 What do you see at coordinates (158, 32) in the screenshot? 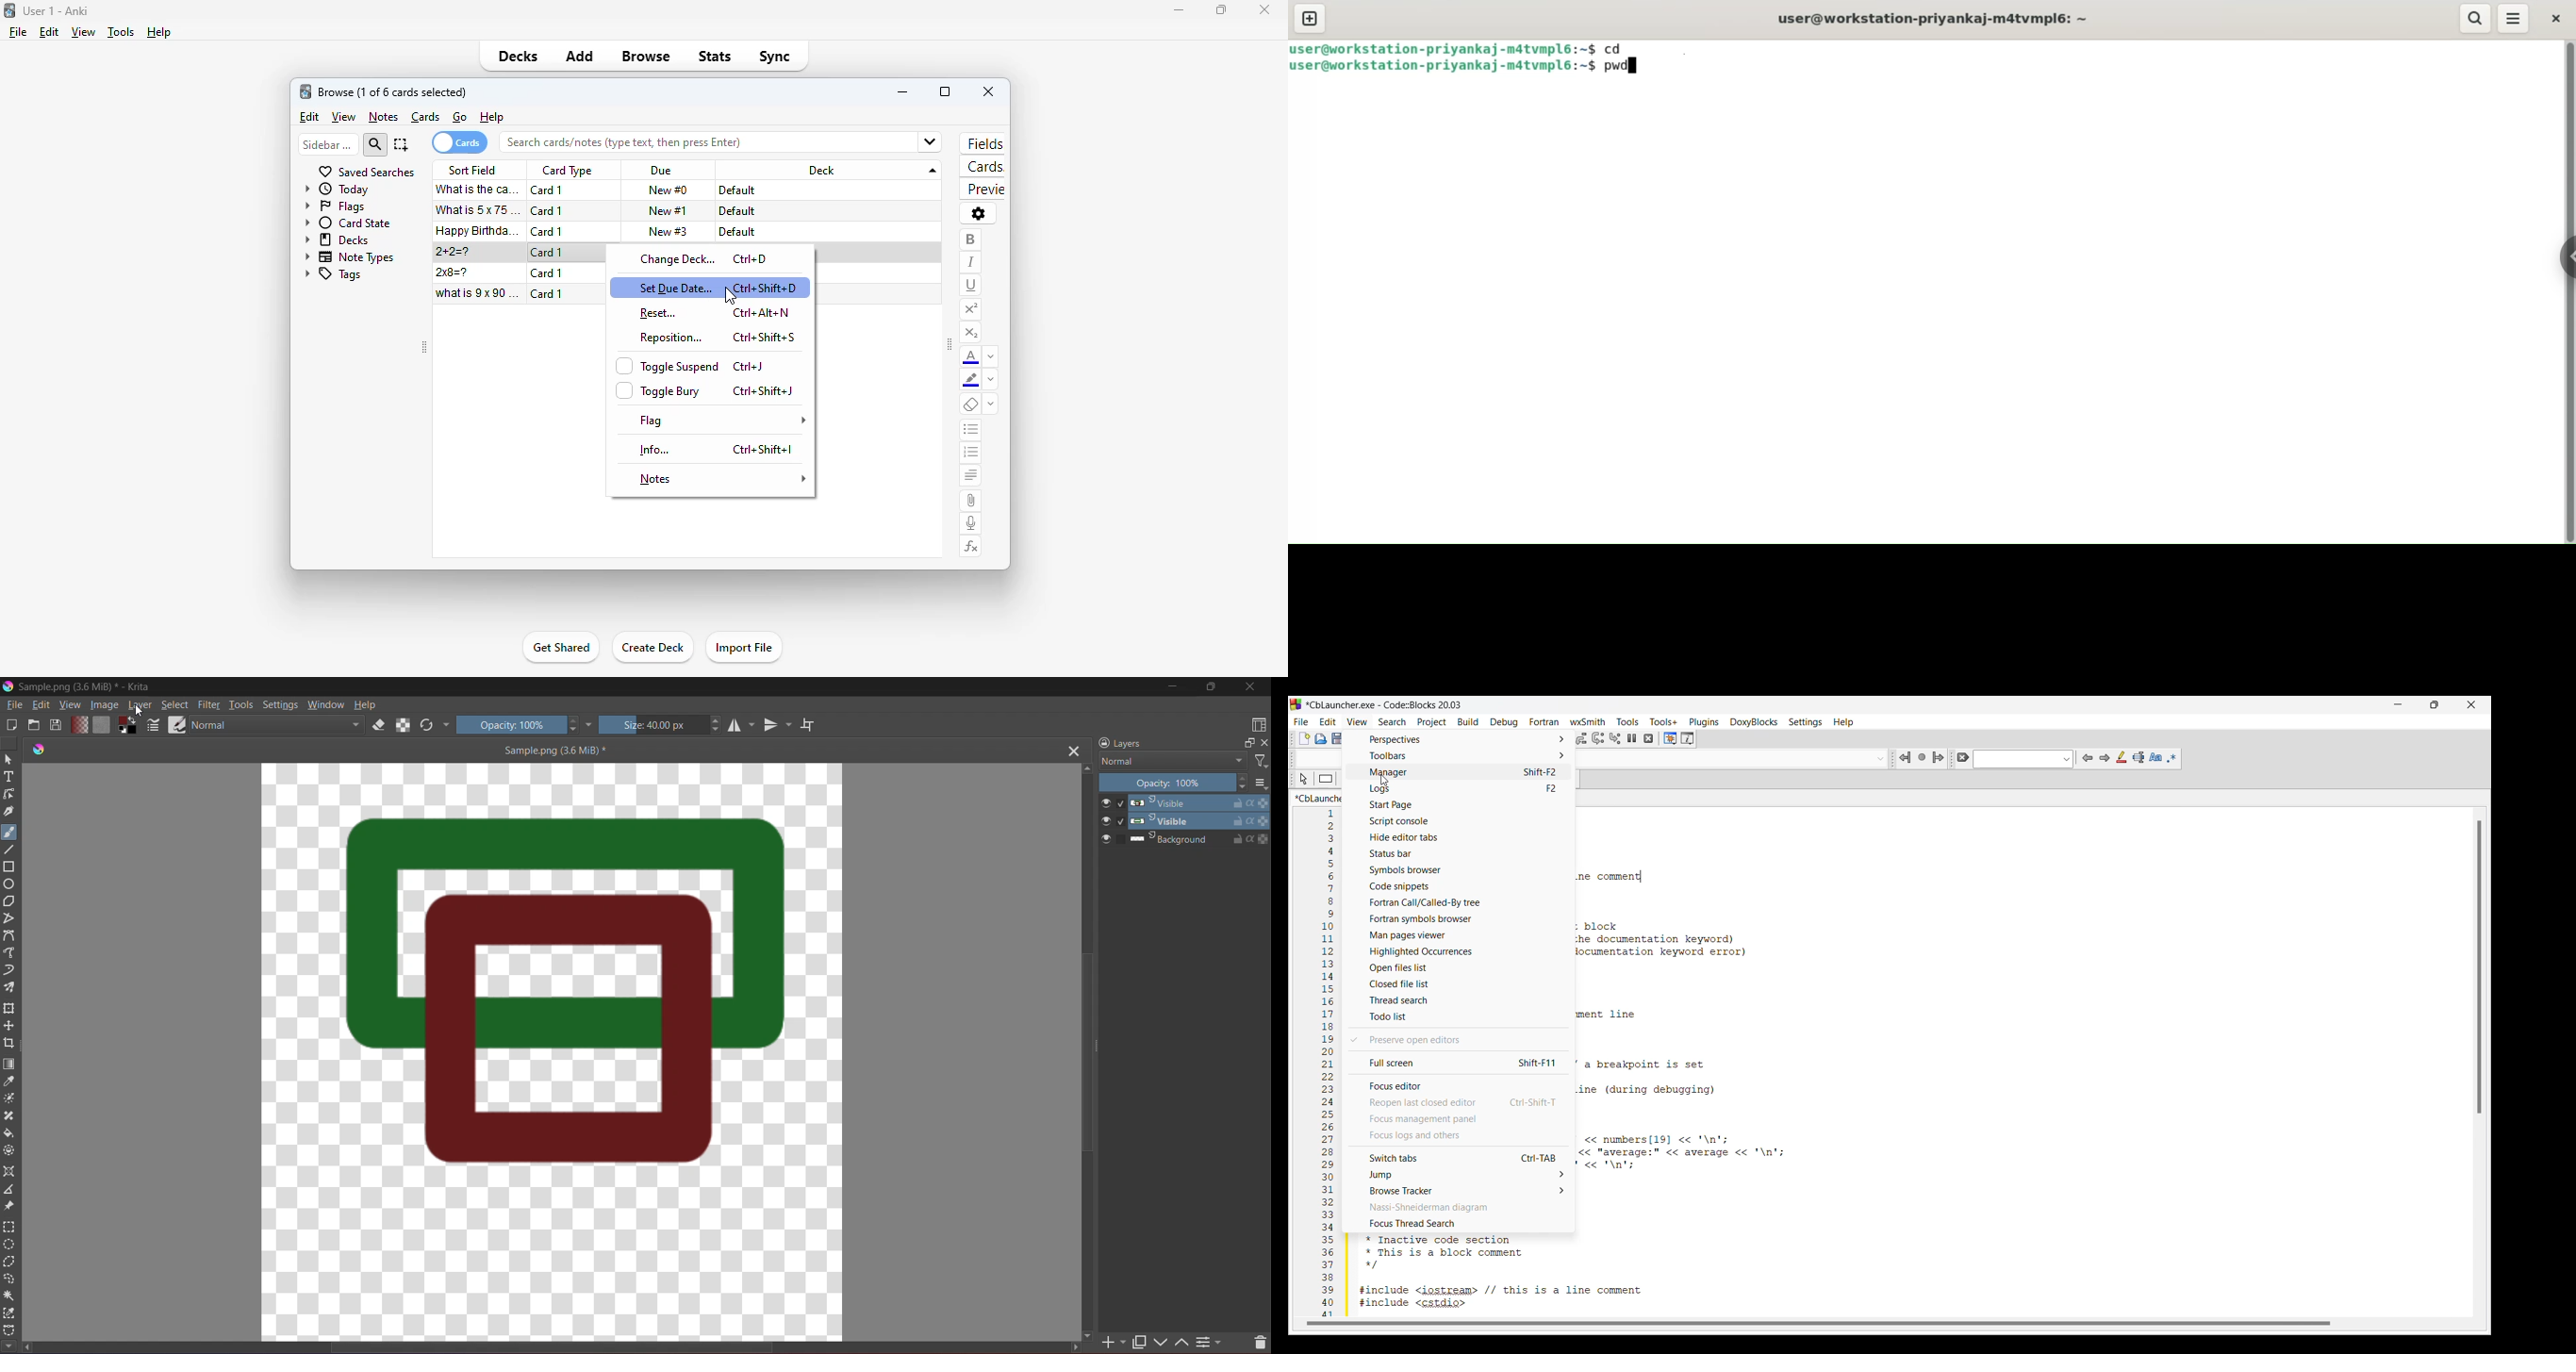
I see `help` at bounding box center [158, 32].